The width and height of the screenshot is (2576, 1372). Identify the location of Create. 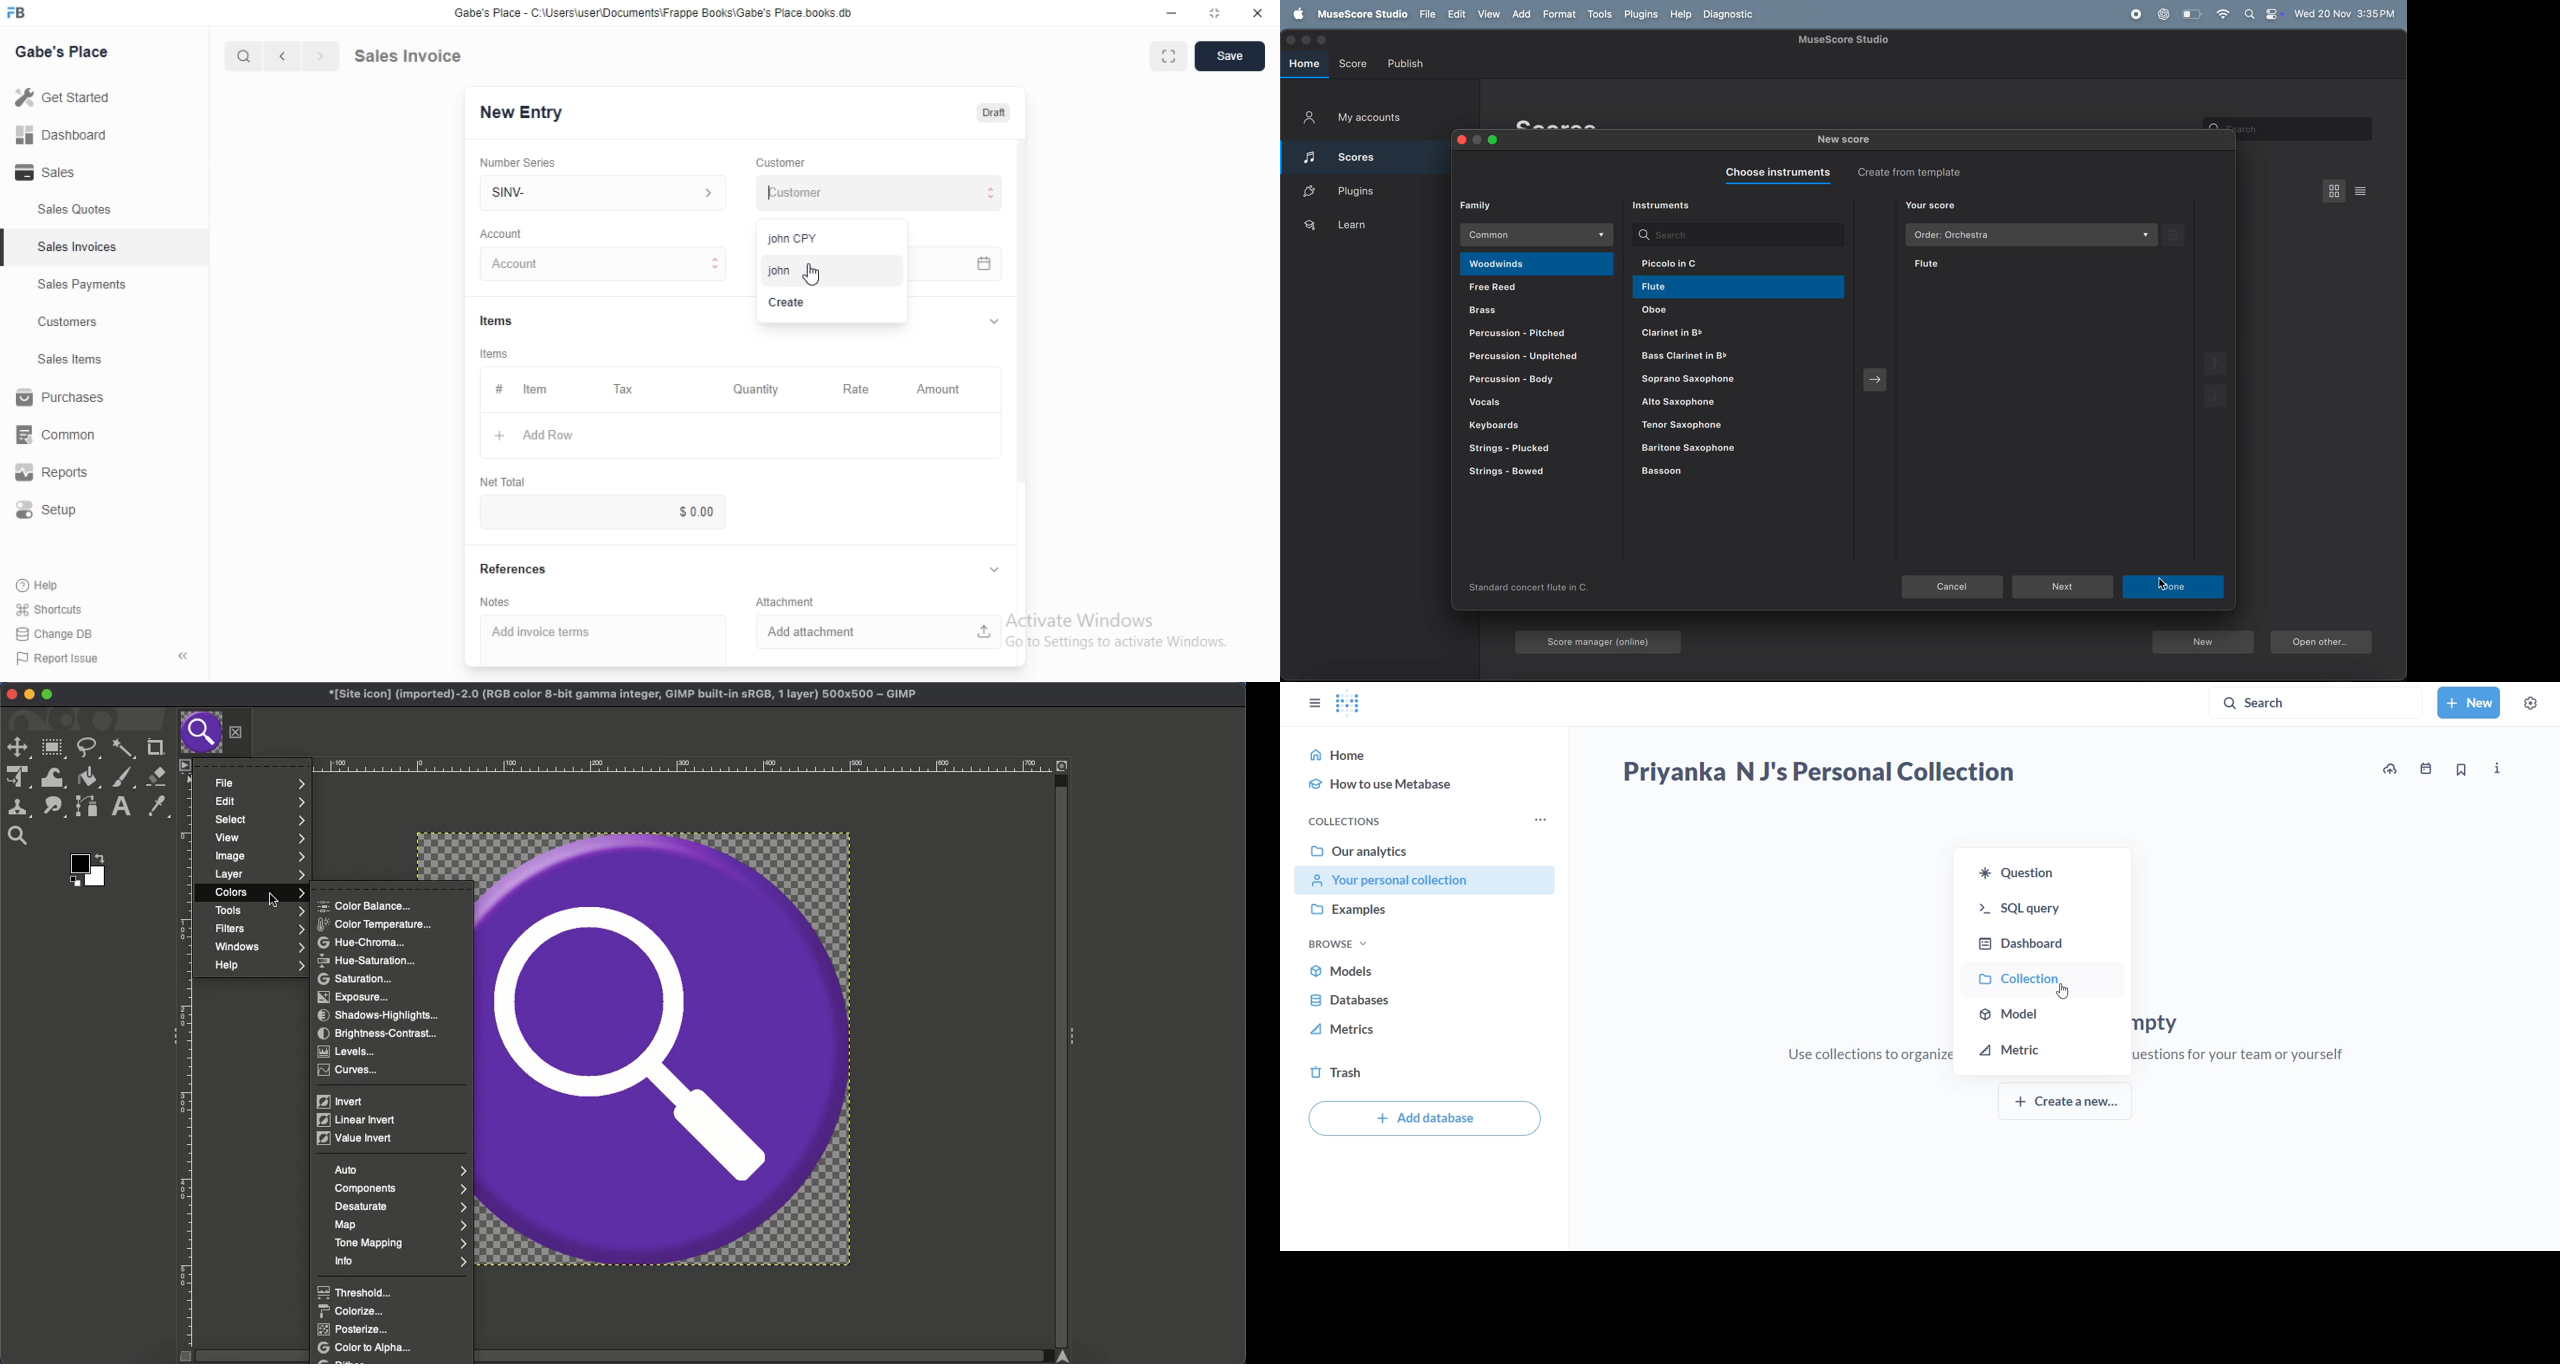
(811, 304).